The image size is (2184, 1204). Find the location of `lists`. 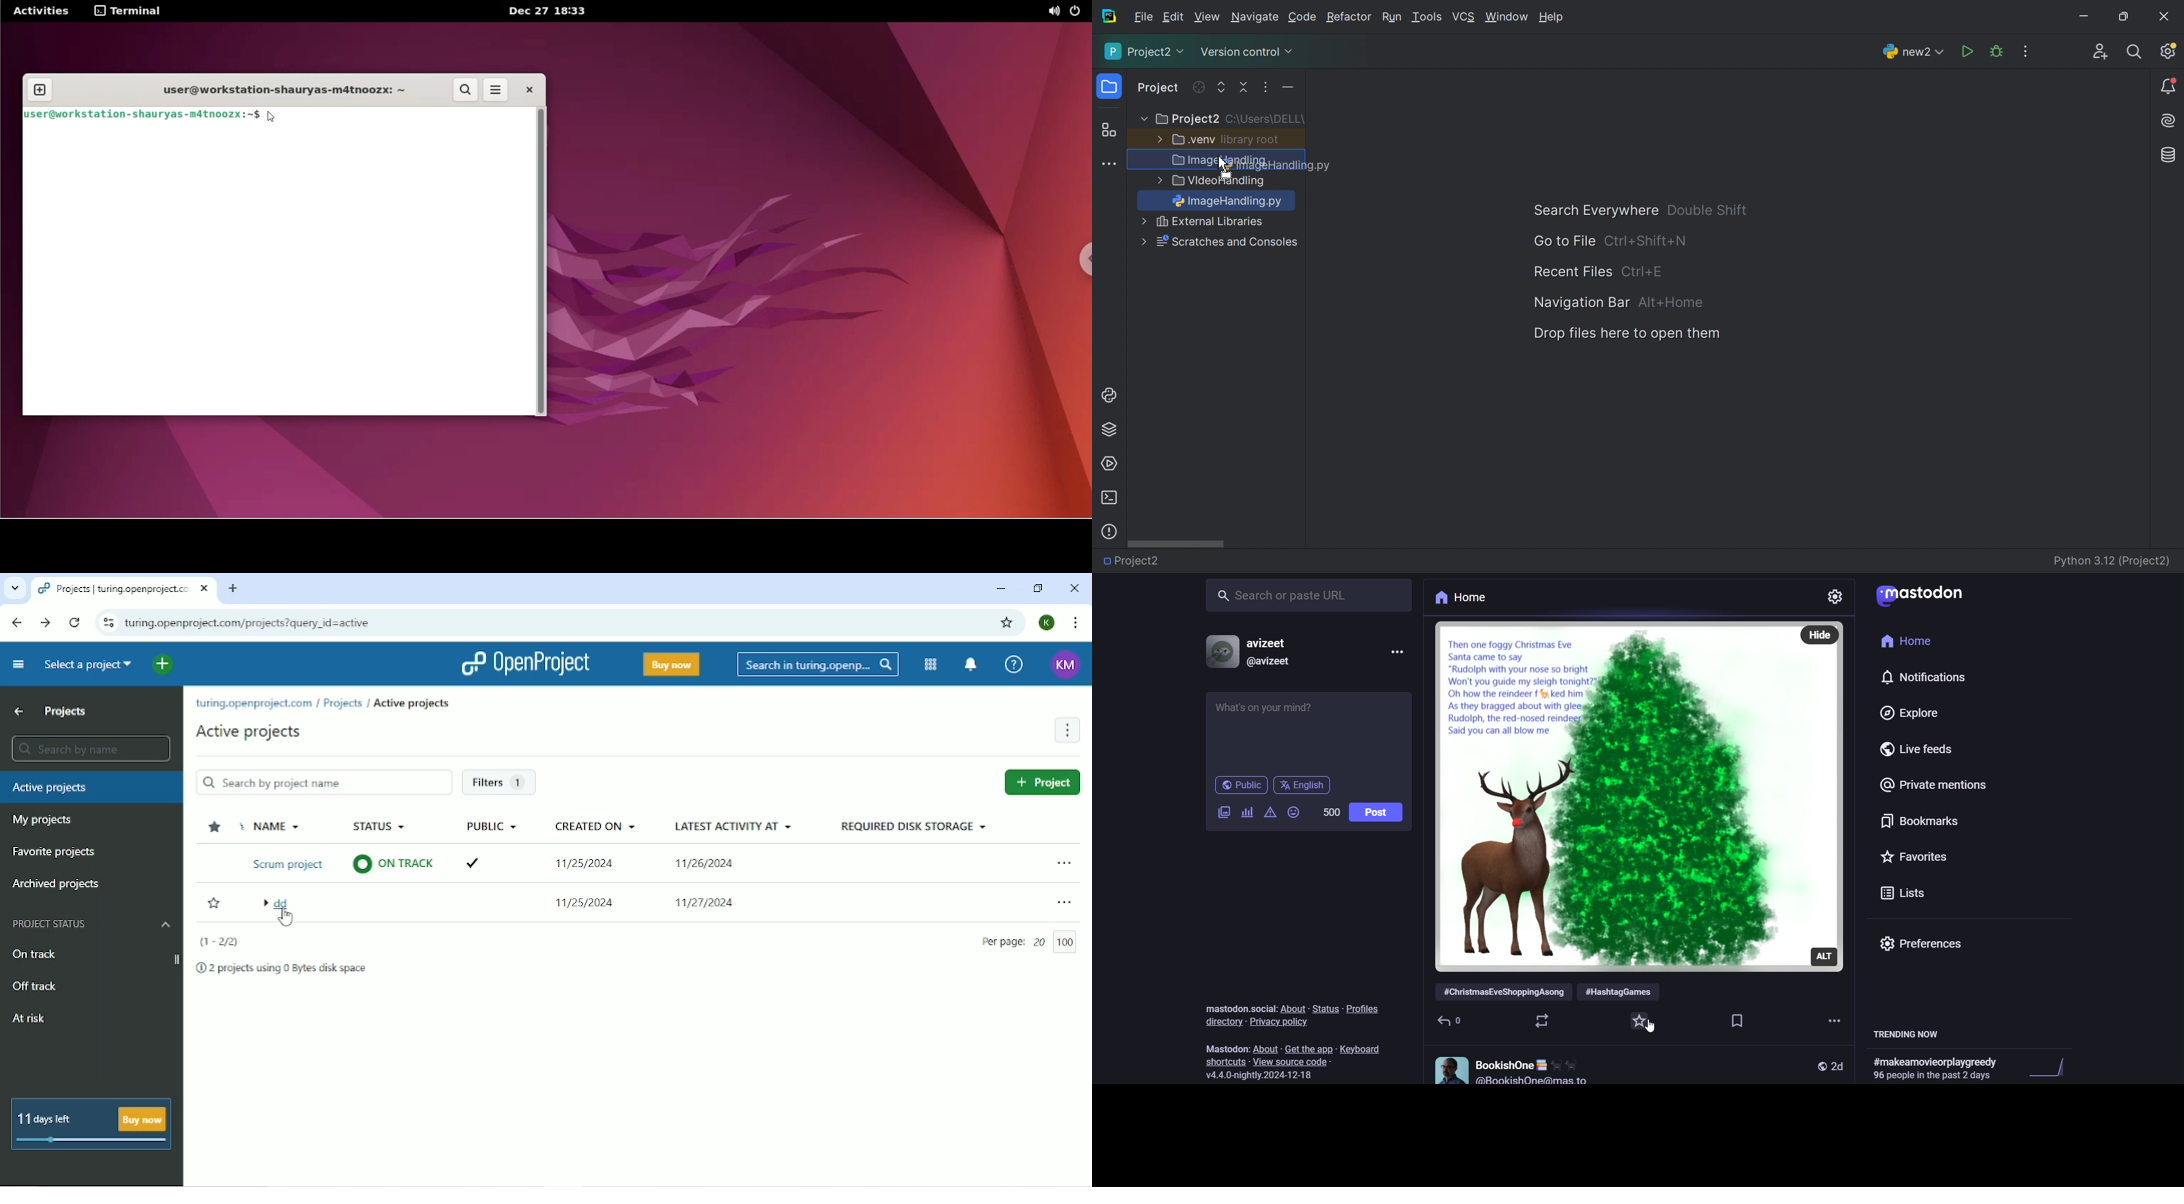

lists is located at coordinates (1905, 891).